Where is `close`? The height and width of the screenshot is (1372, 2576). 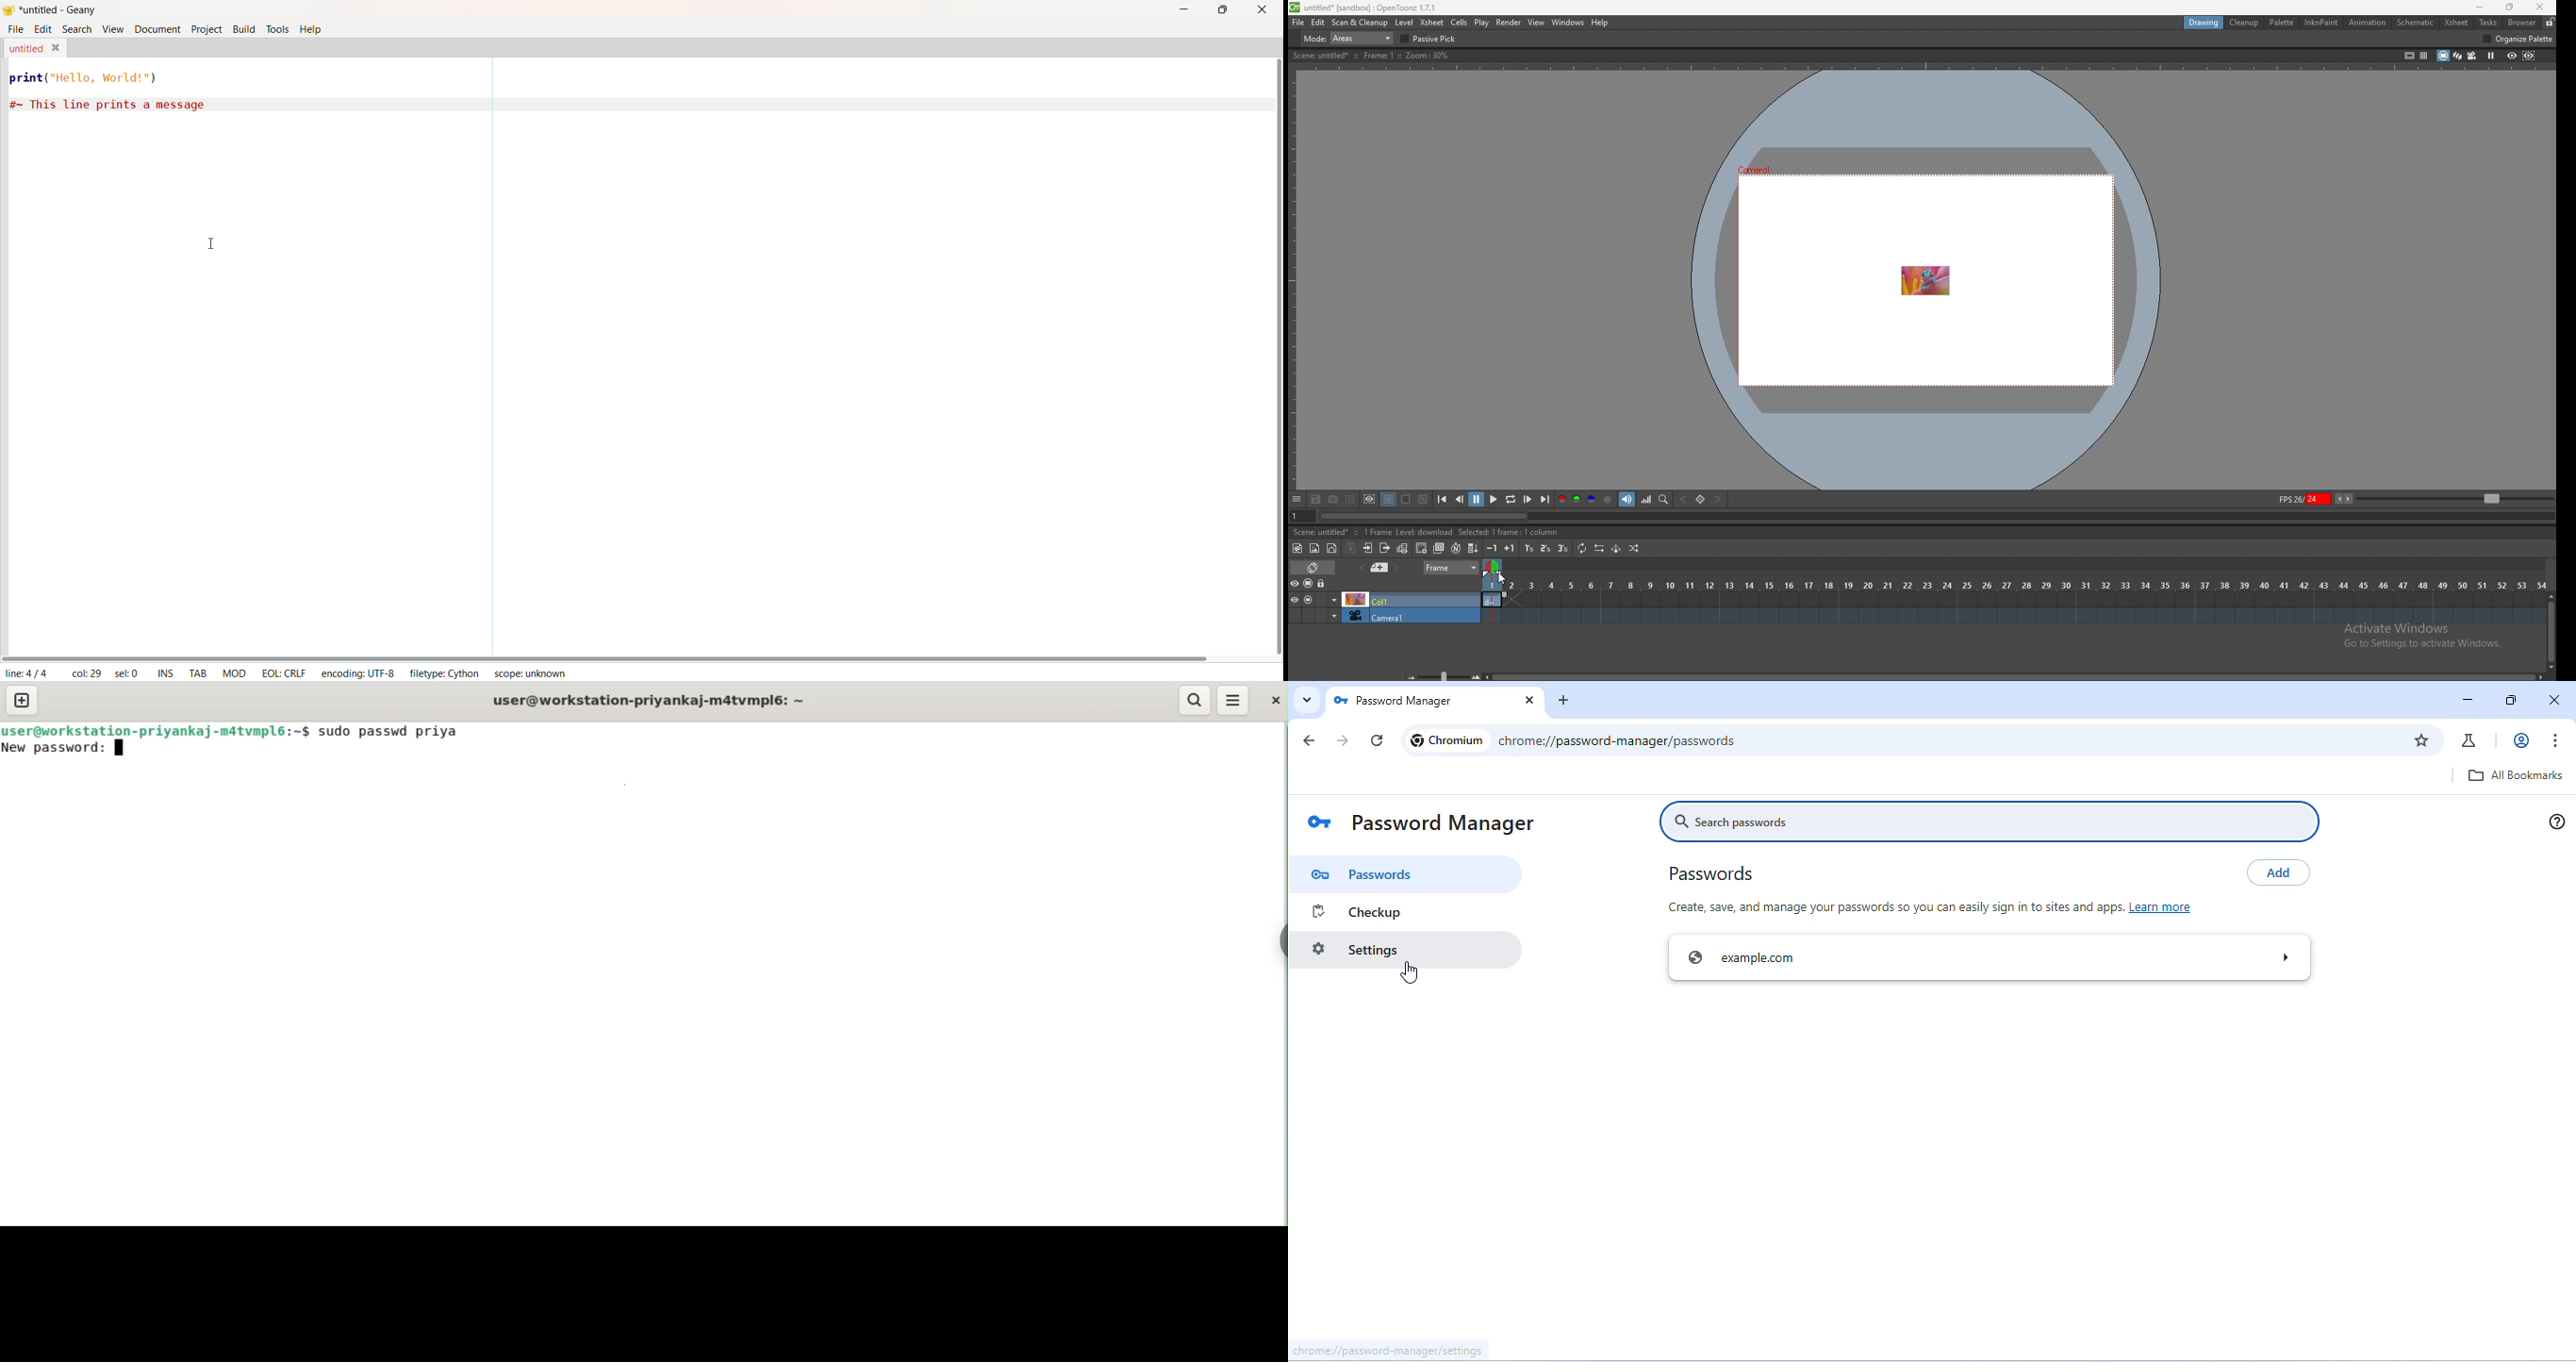 close is located at coordinates (2557, 701).